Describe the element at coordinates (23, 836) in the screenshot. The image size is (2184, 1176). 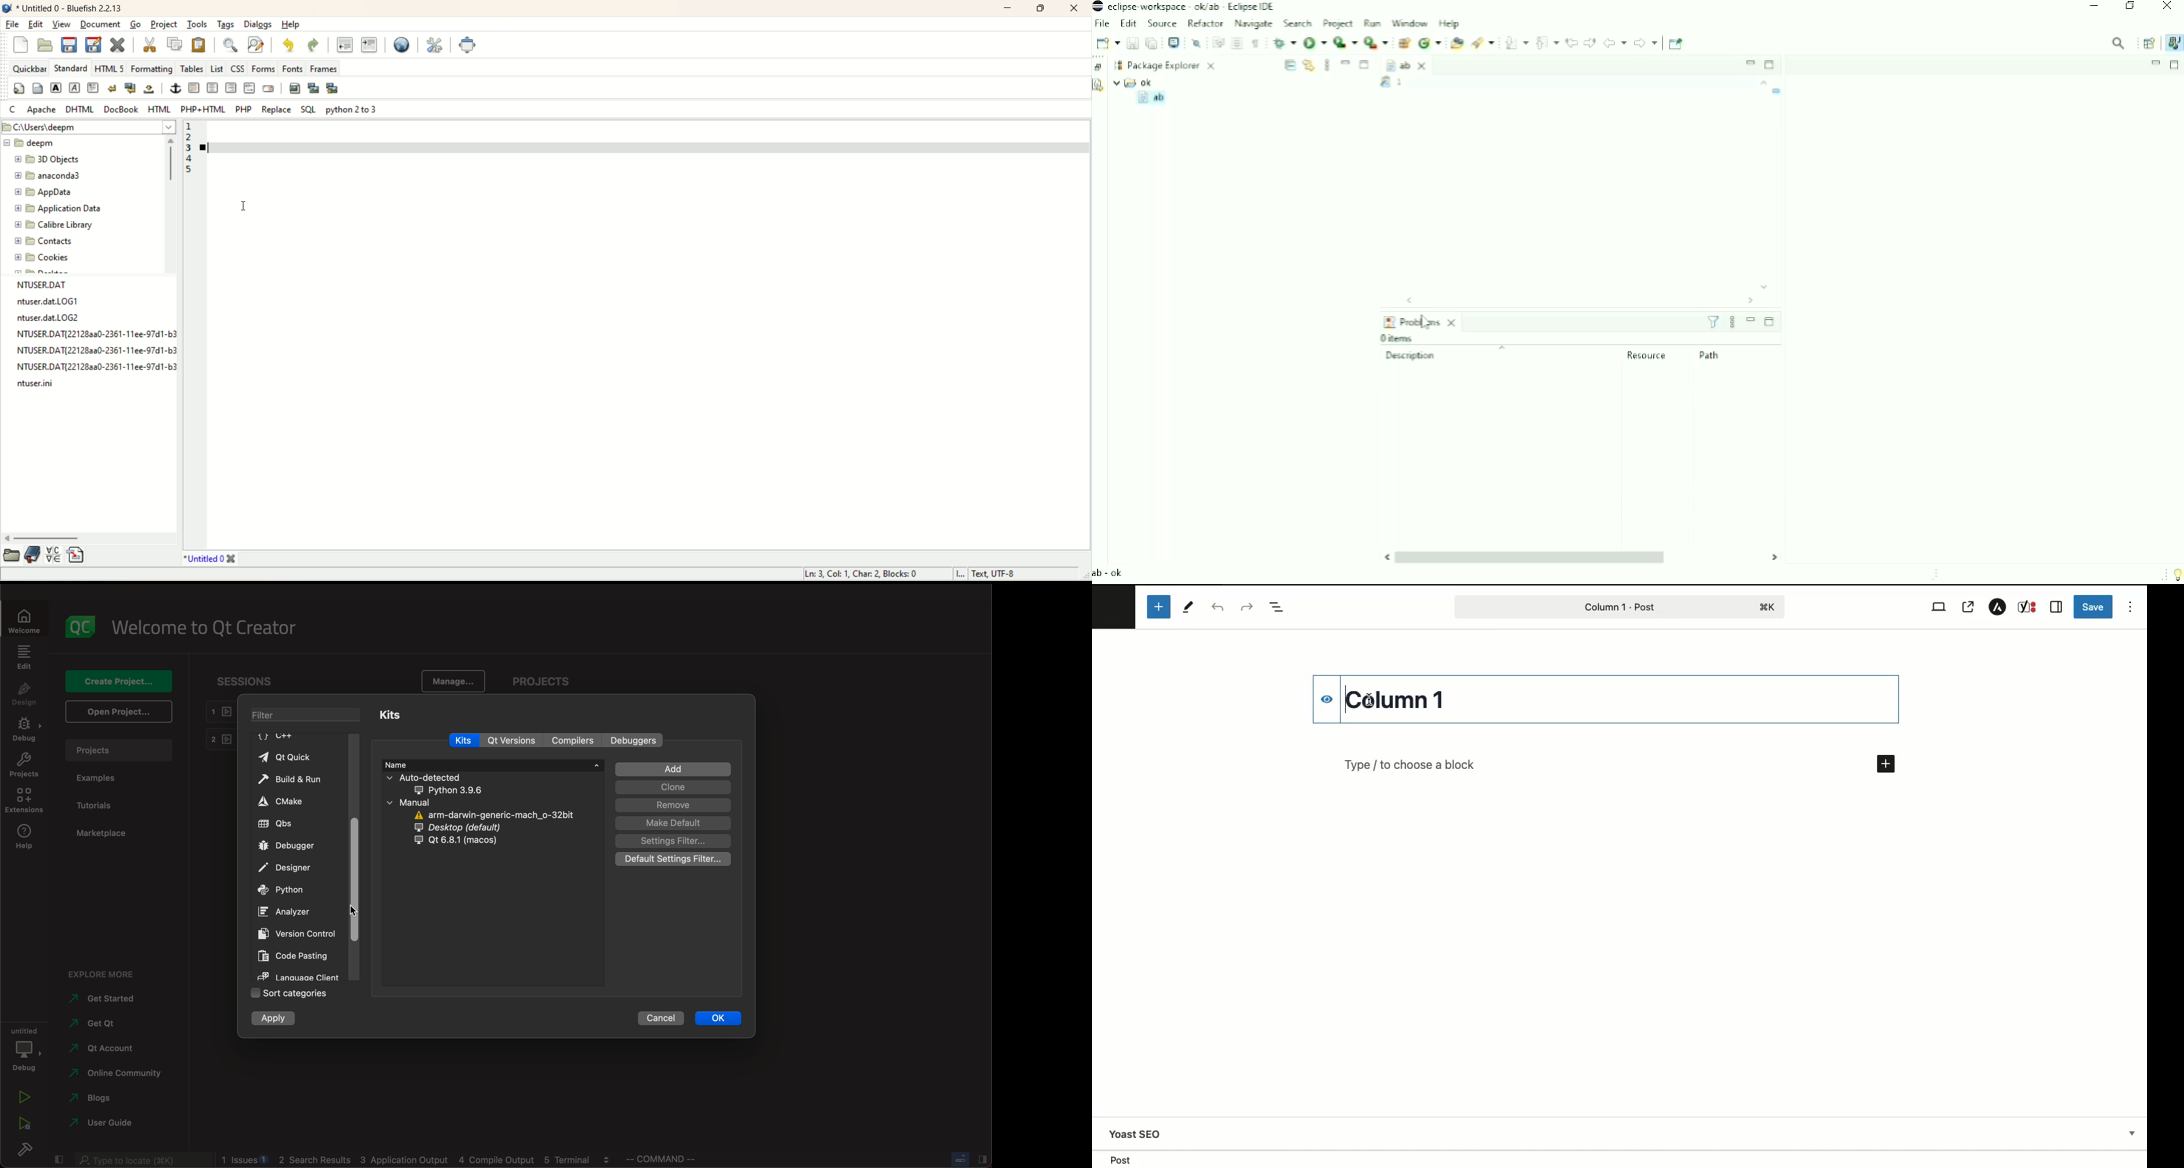
I see `help` at that location.